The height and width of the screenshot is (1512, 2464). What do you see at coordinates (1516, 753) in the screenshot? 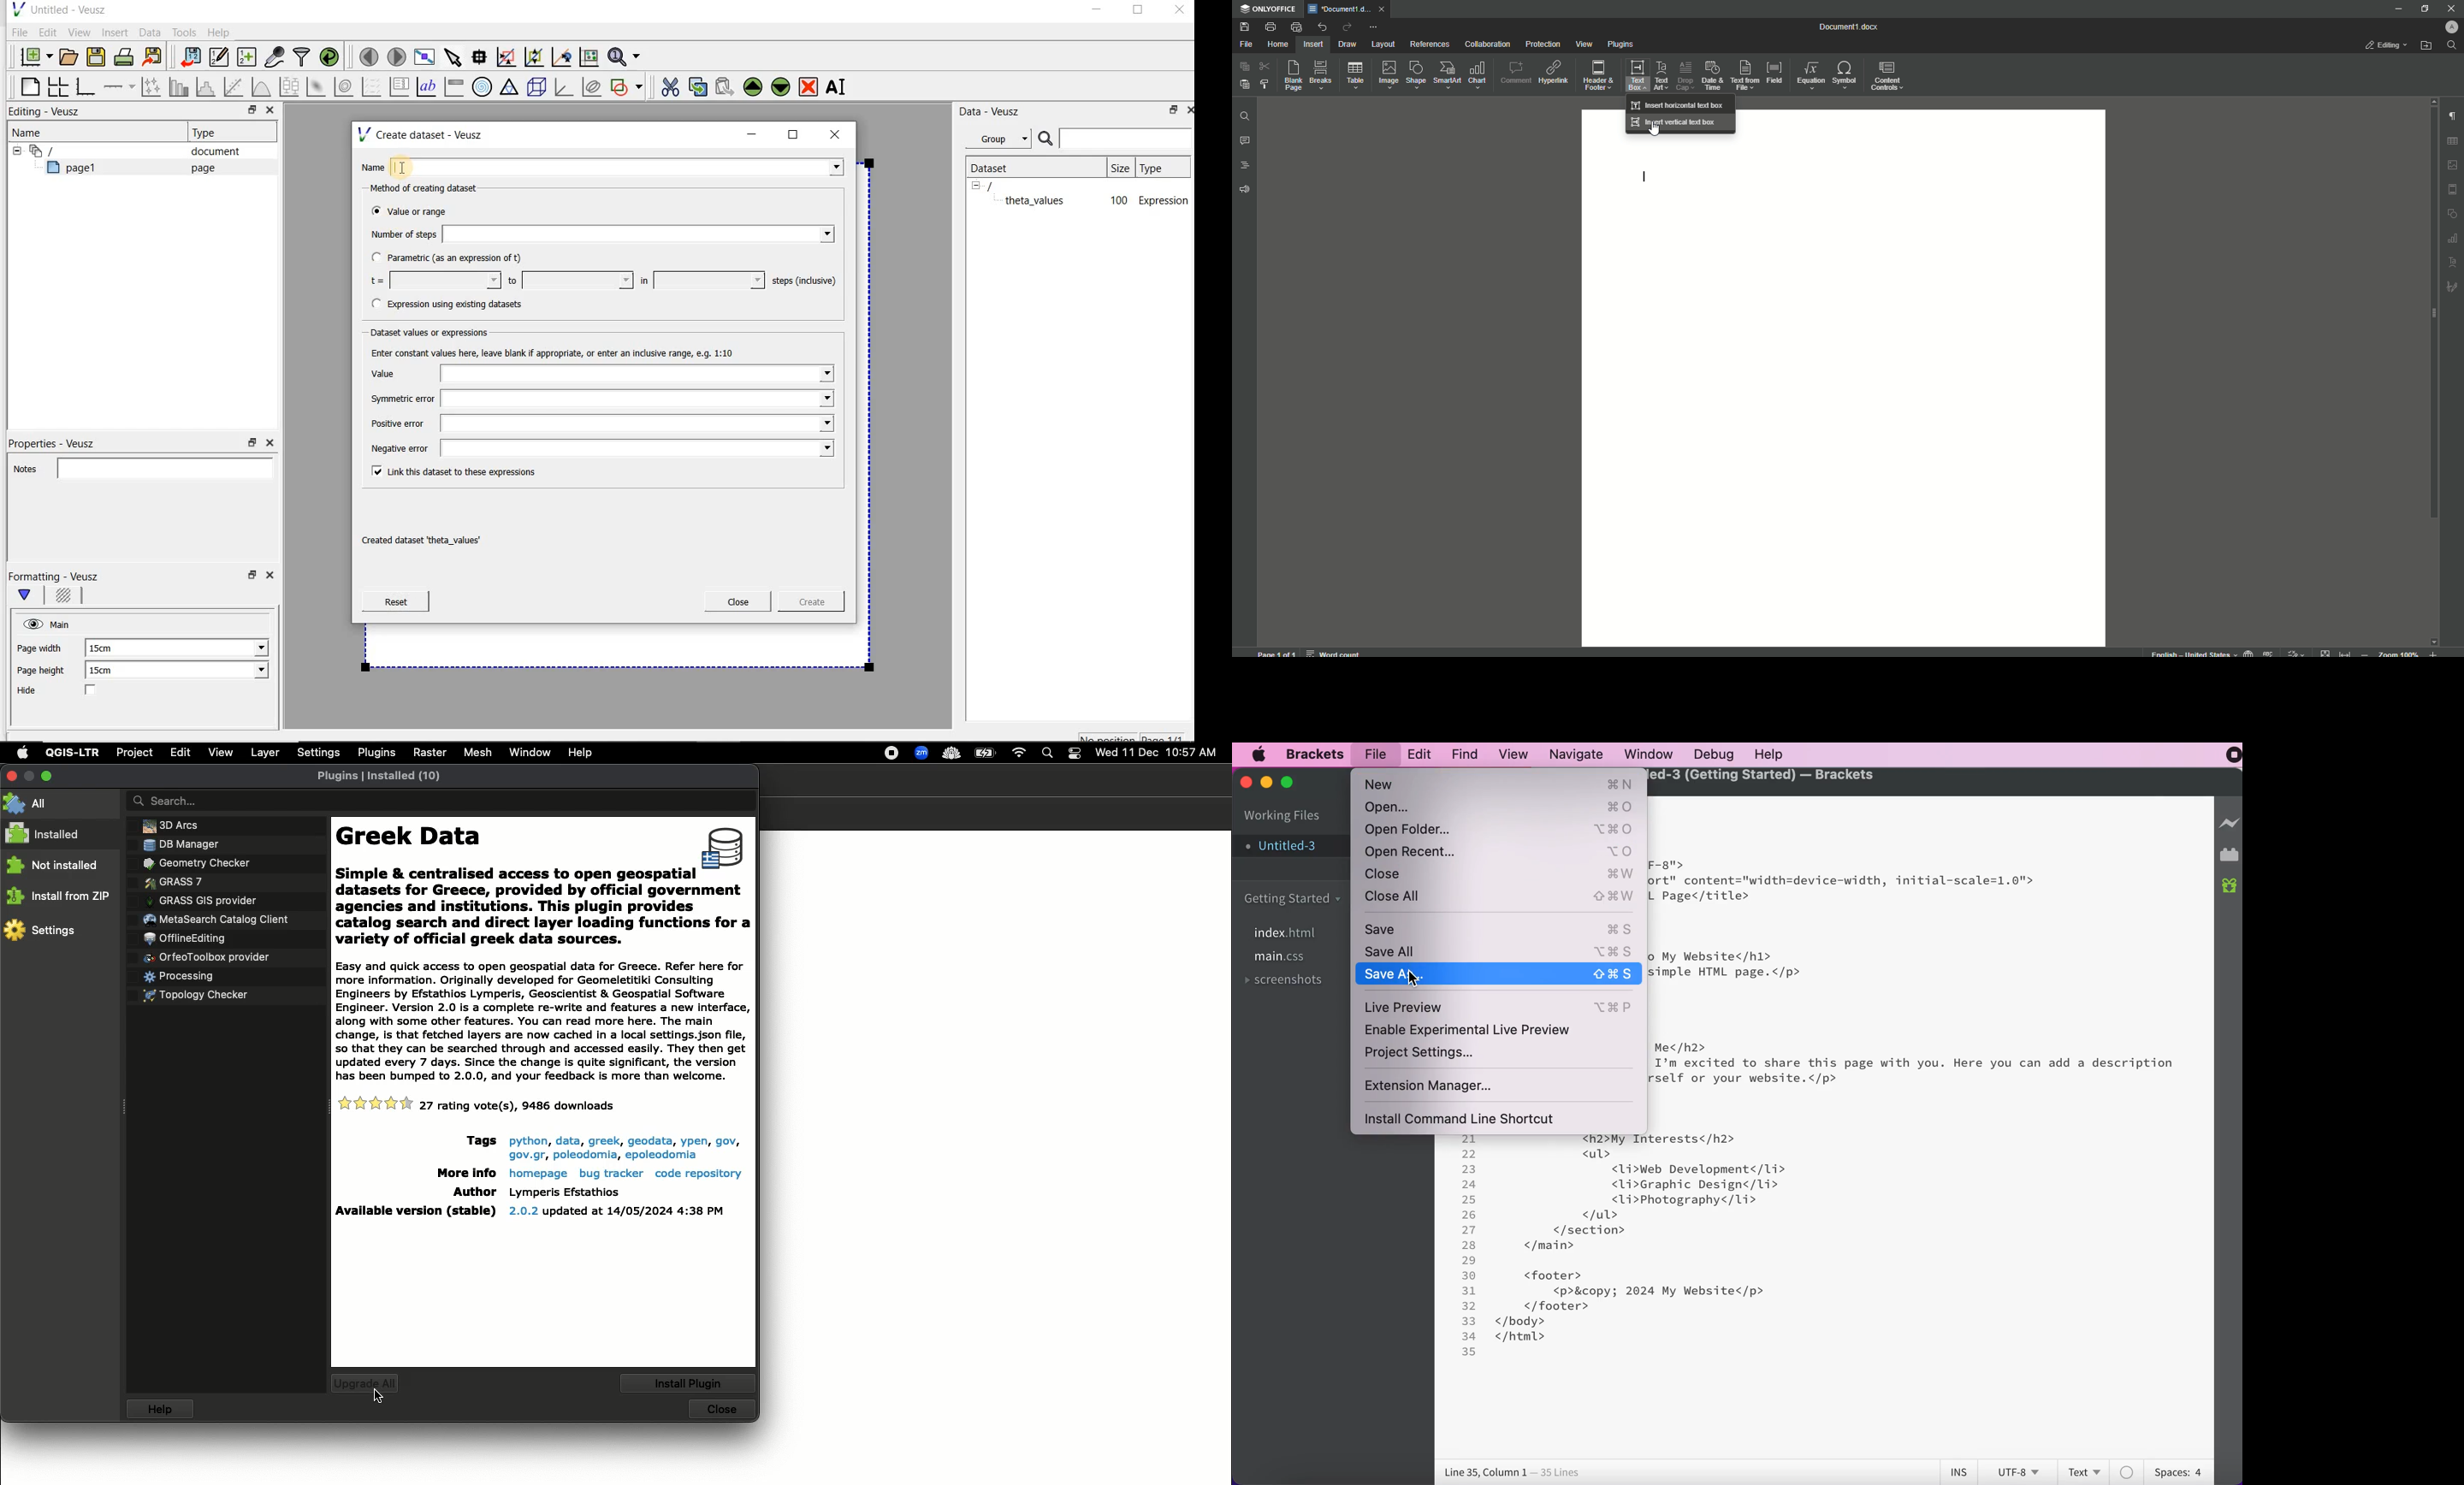
I see `view` at bounding box center [1516, 753].